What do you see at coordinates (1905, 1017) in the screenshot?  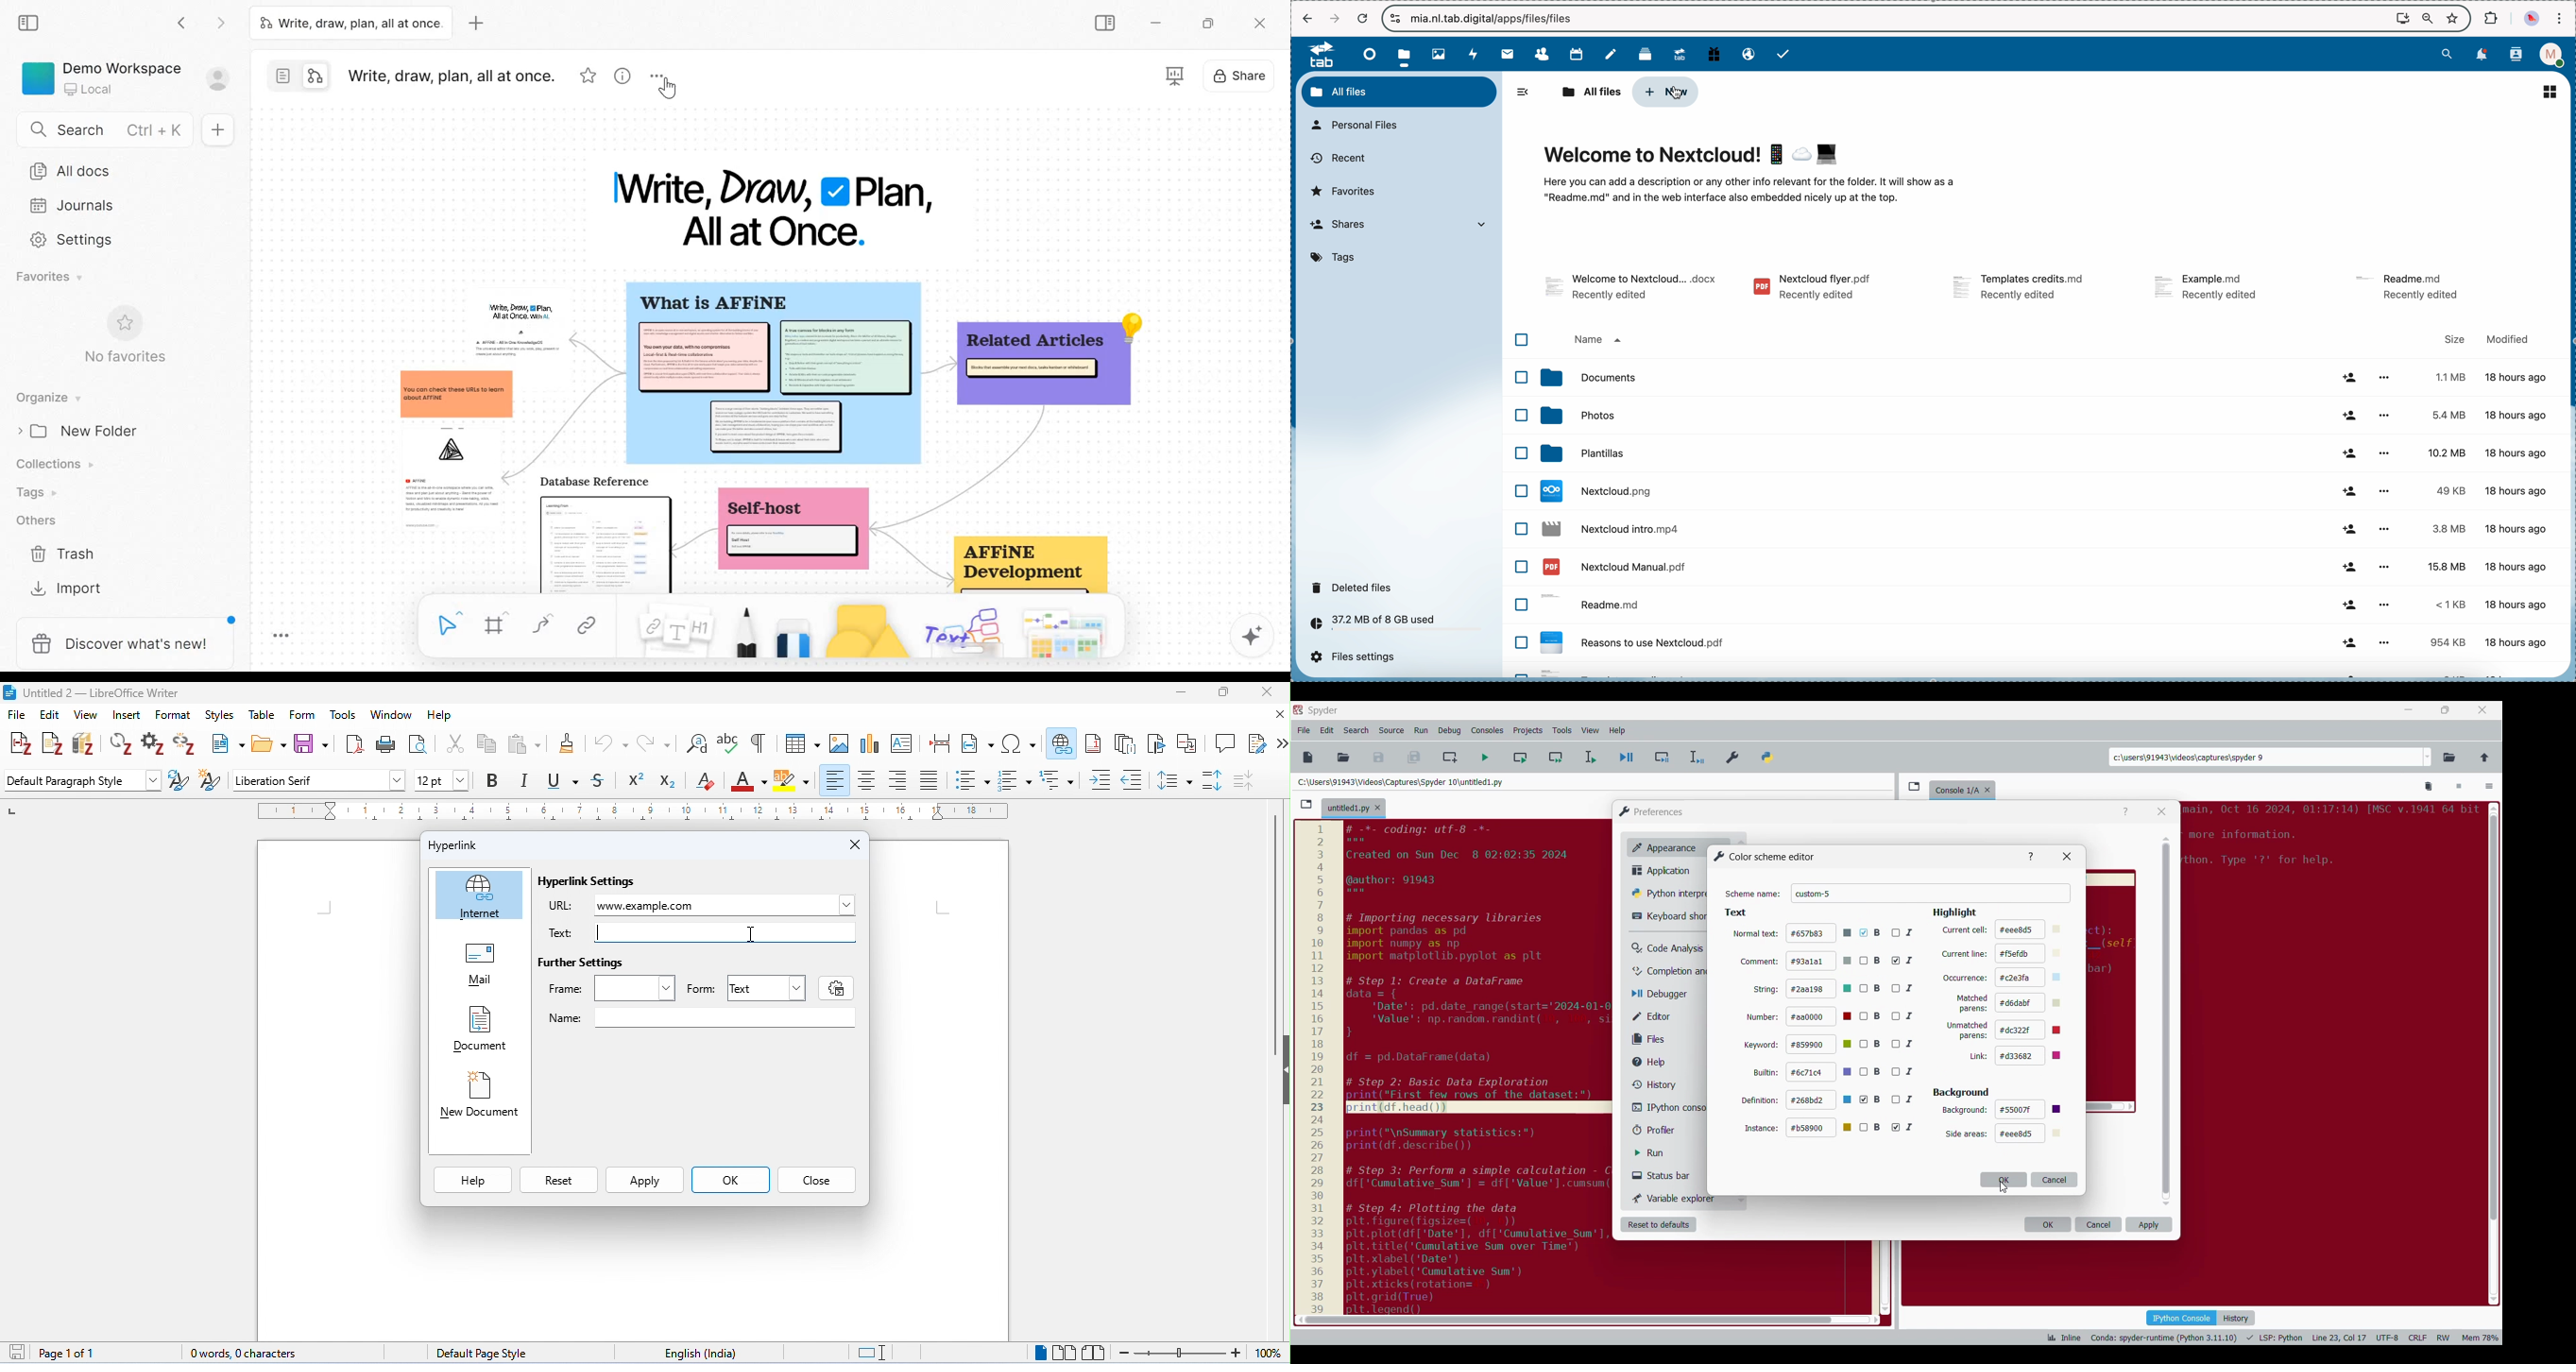 I see `I` at bounding box center [1905, 1017].